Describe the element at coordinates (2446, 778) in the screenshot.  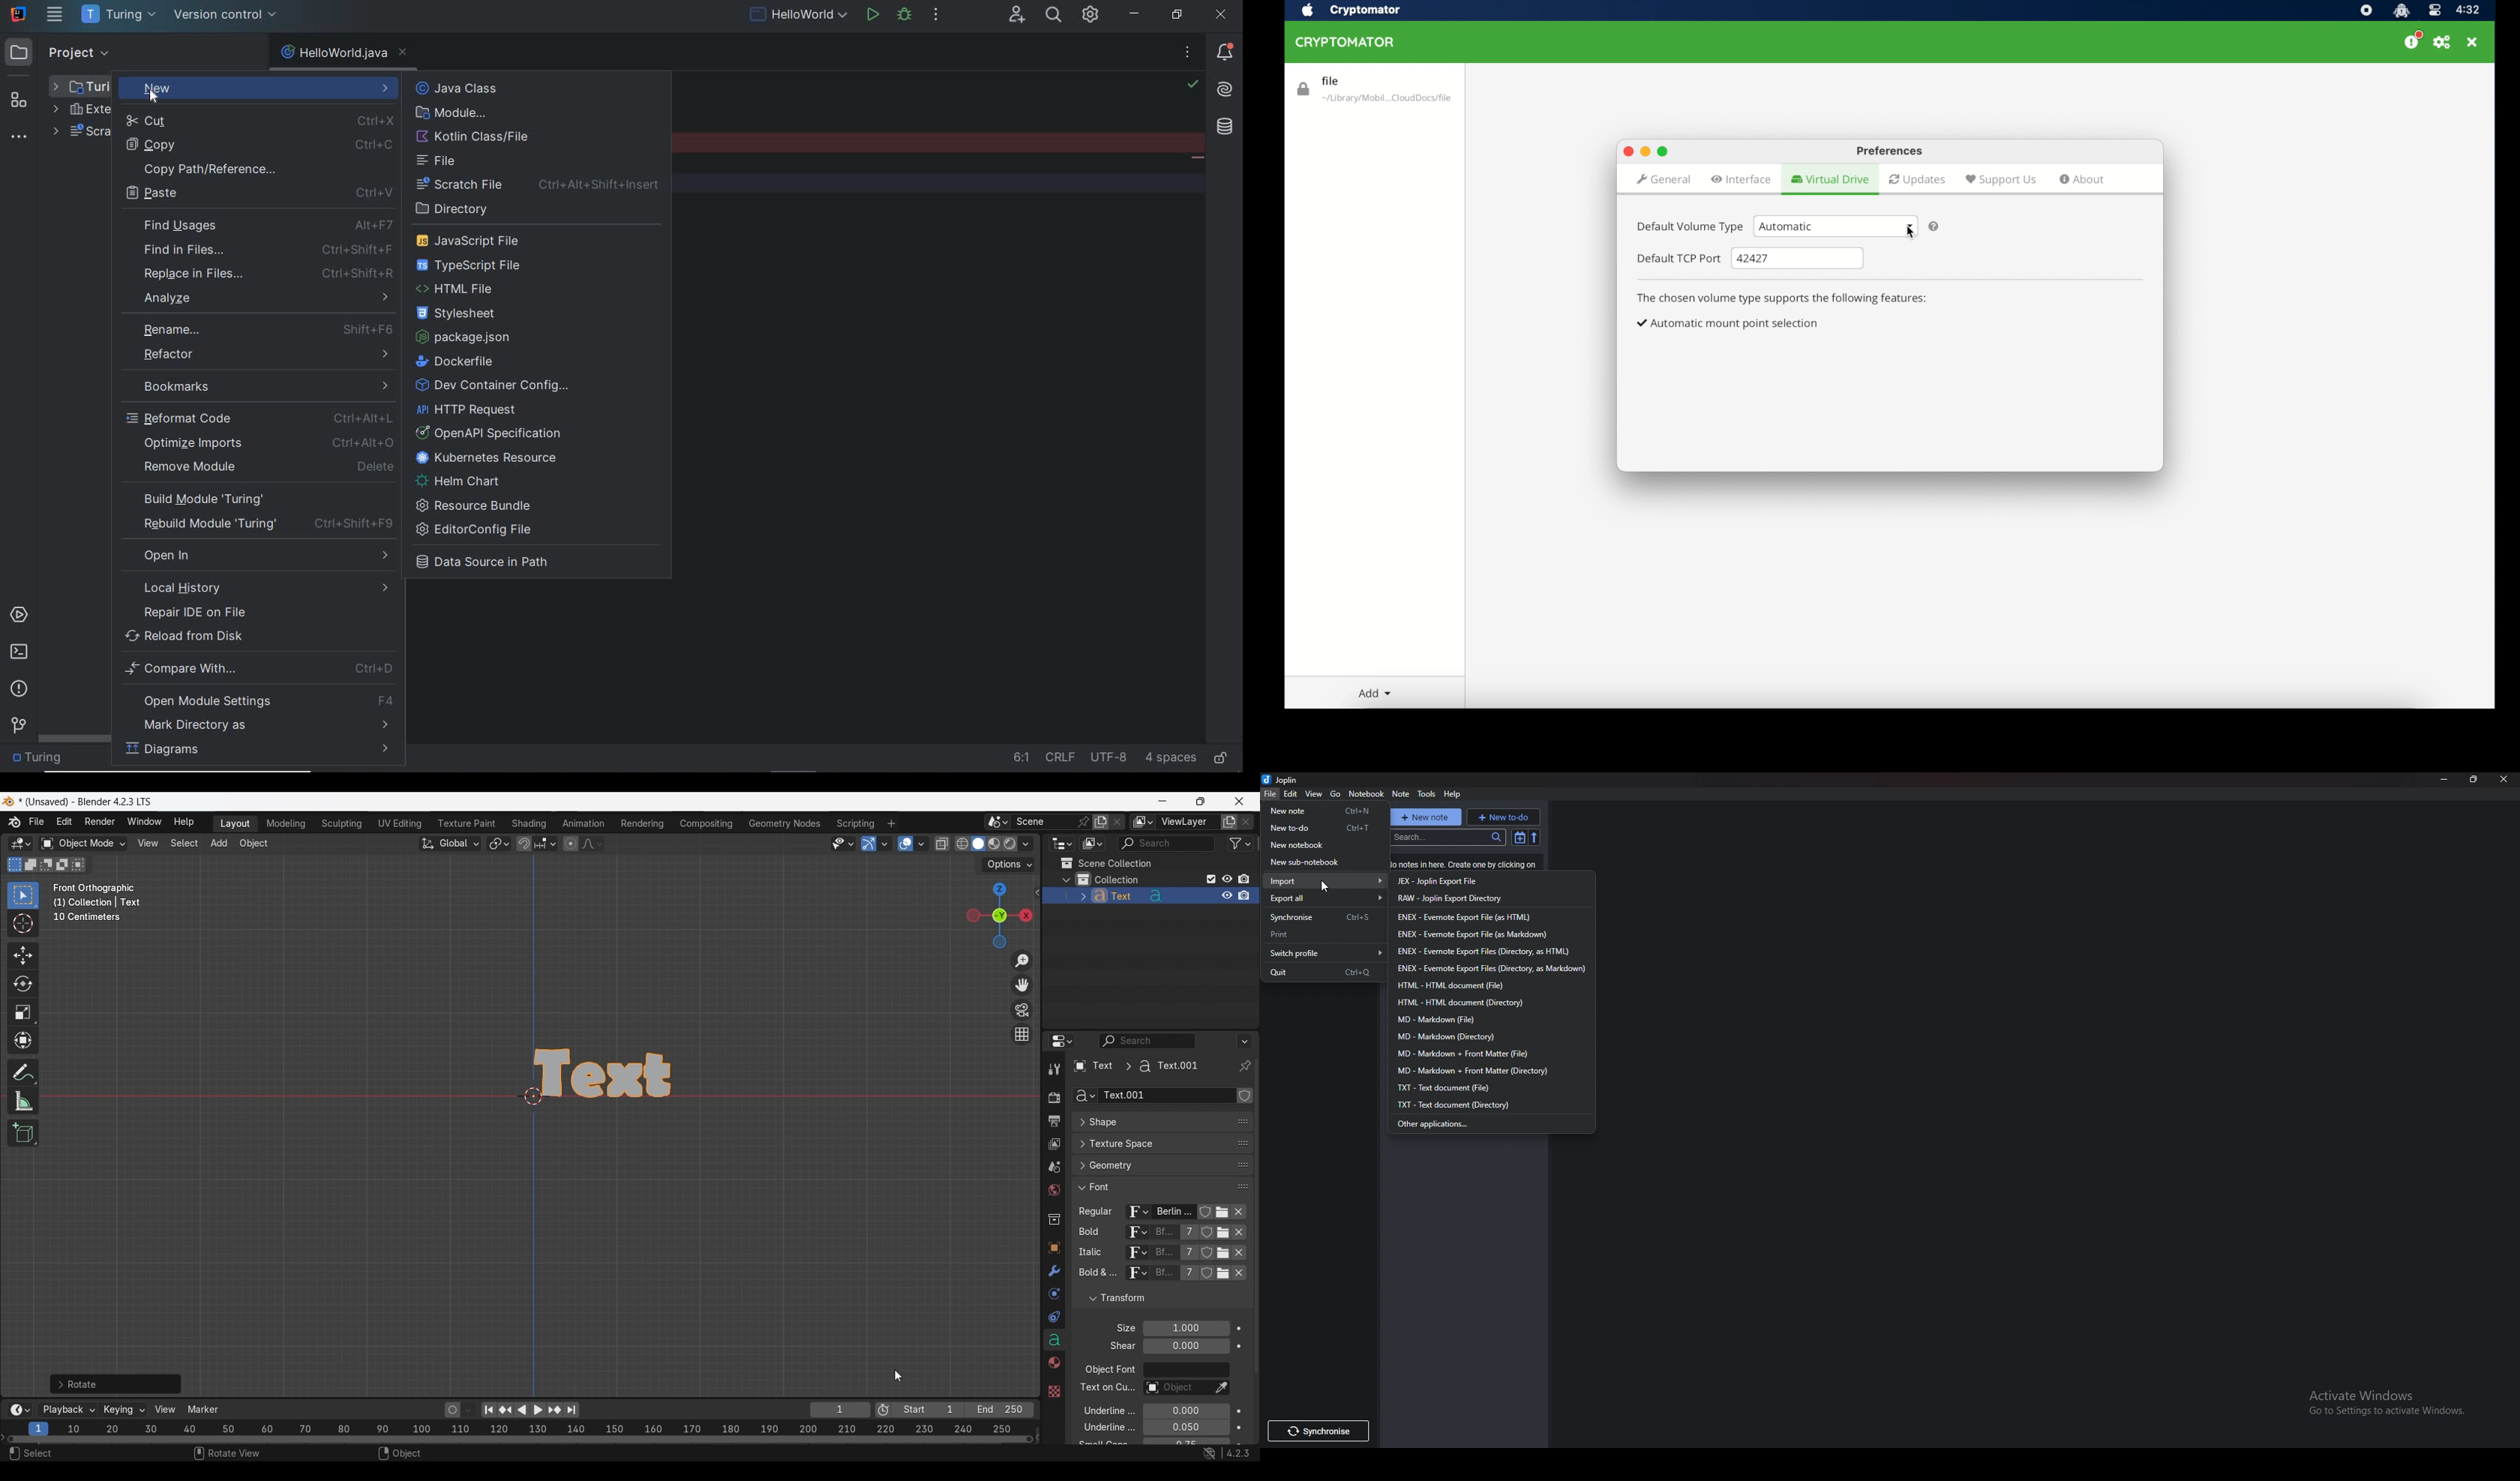
I see `Minimize` at that location.